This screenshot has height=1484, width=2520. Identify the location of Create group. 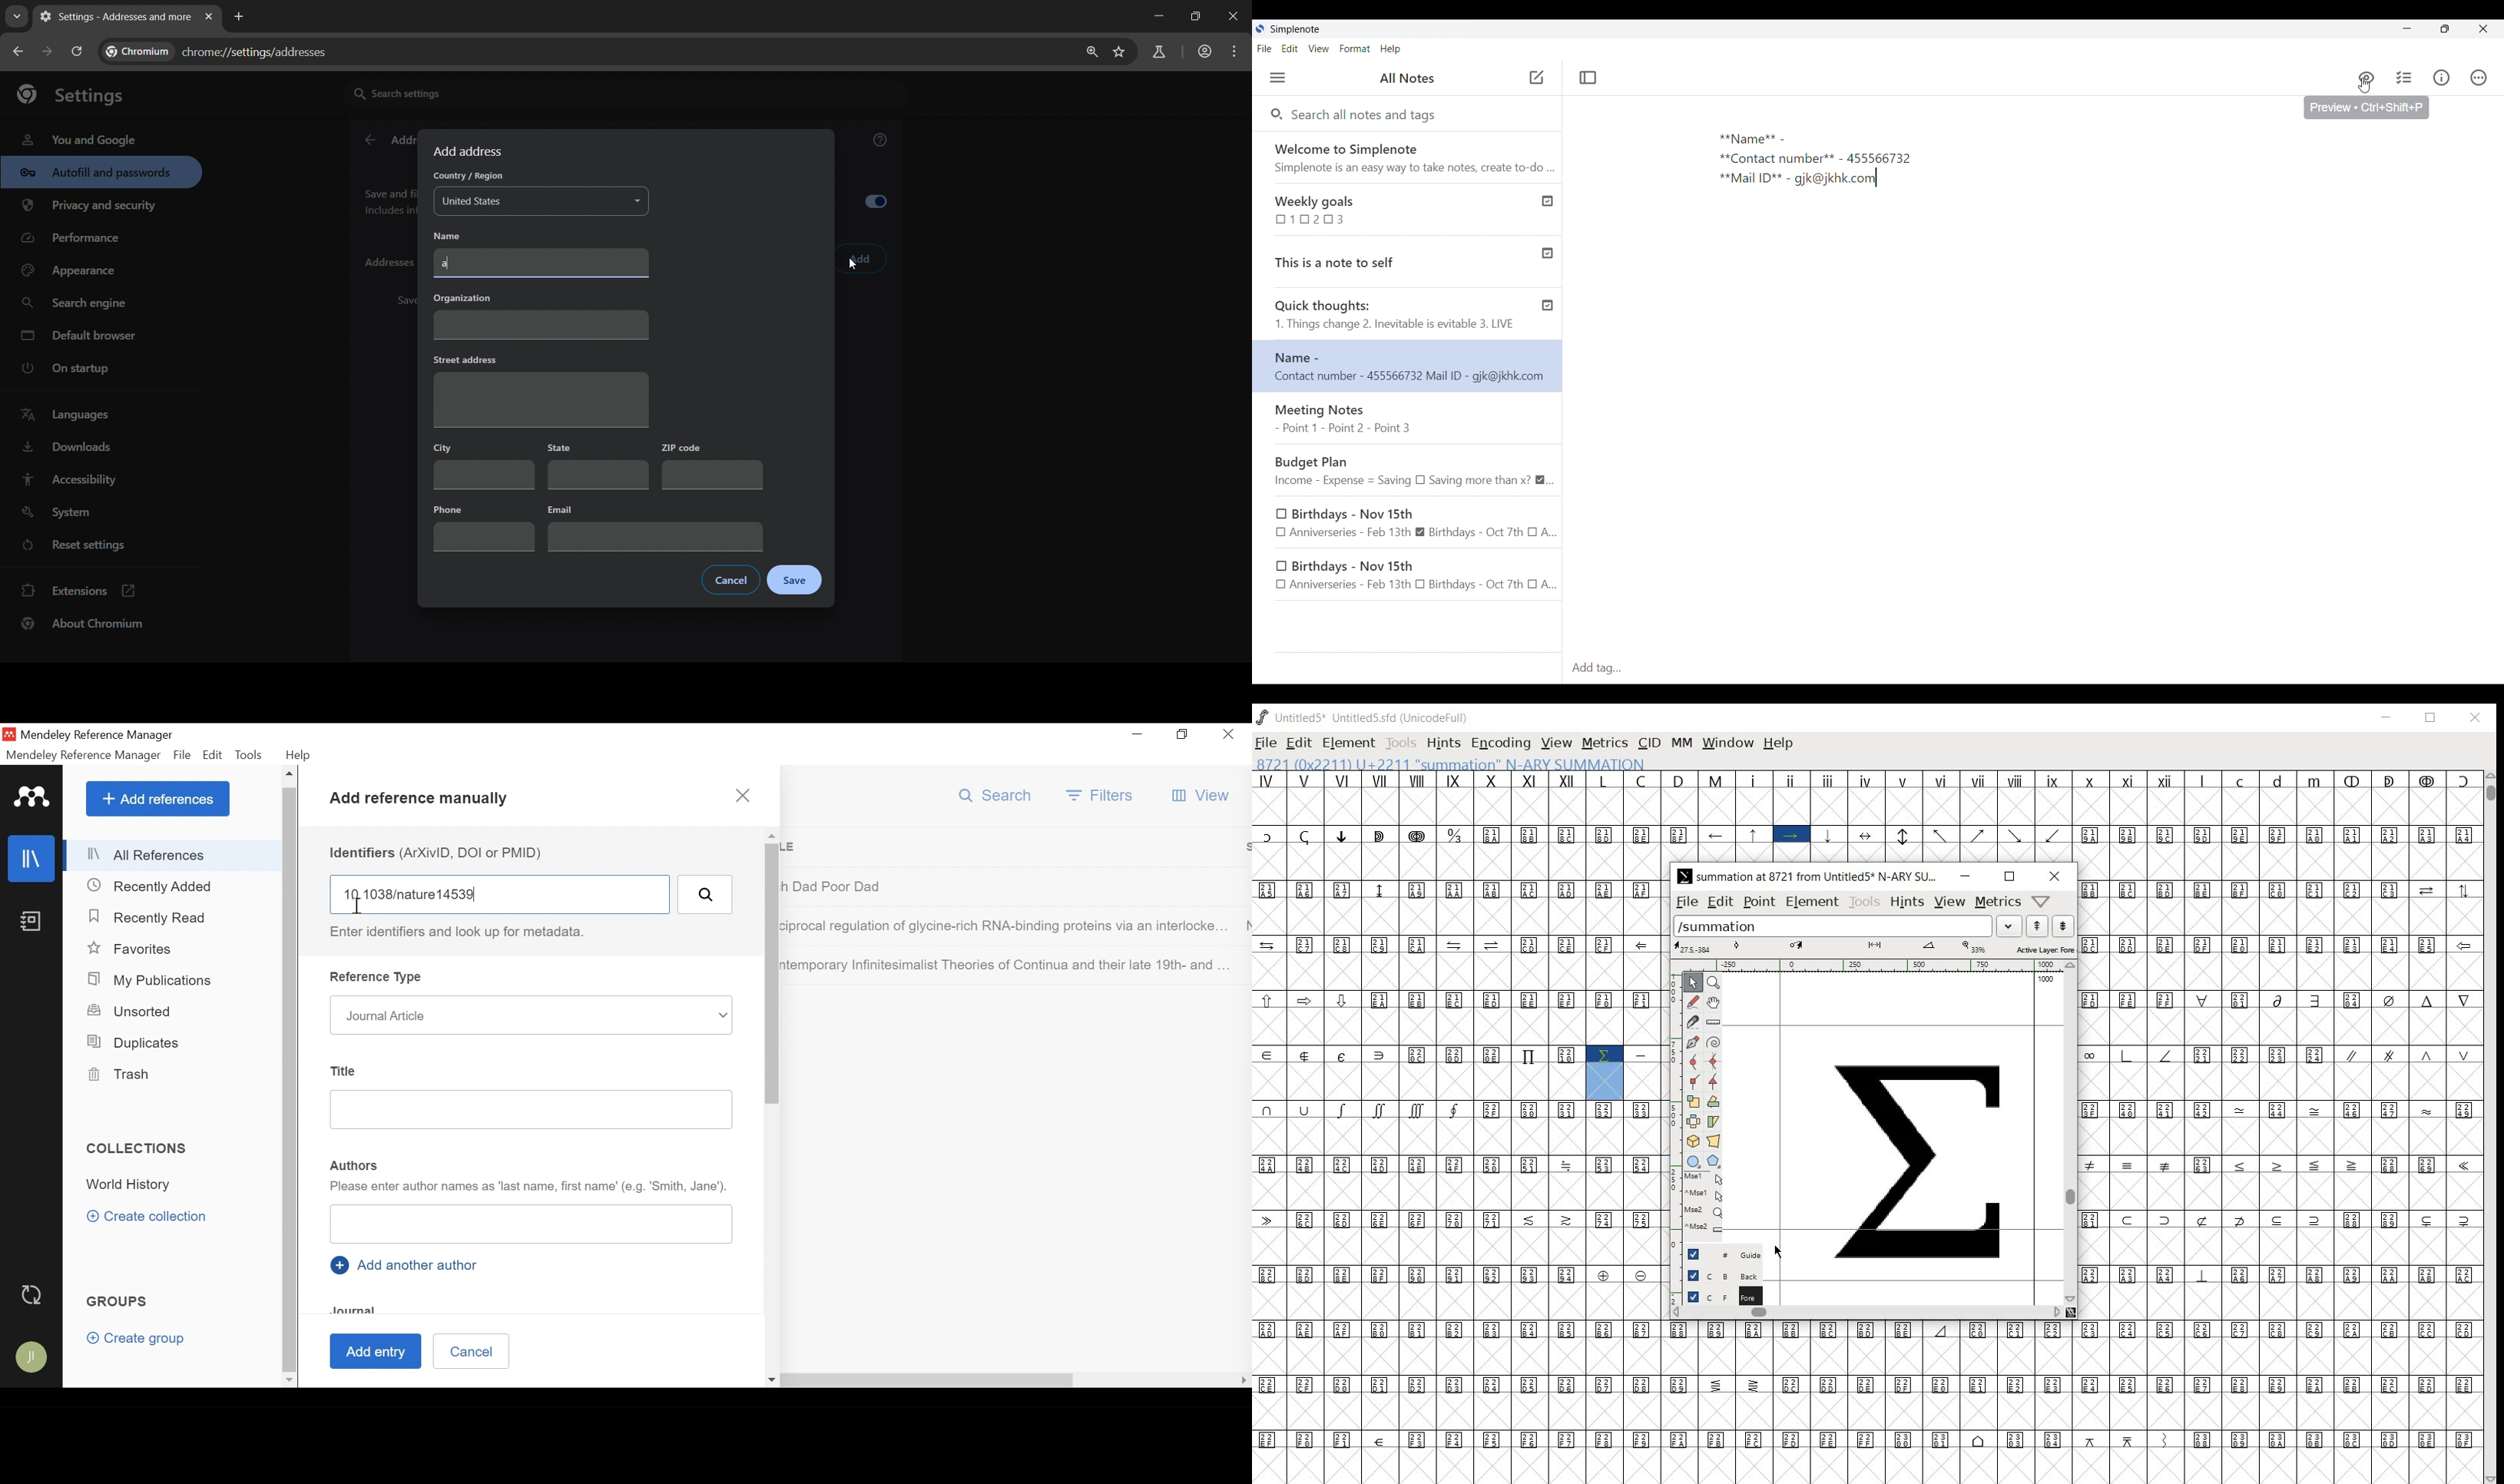
(138, 1339).